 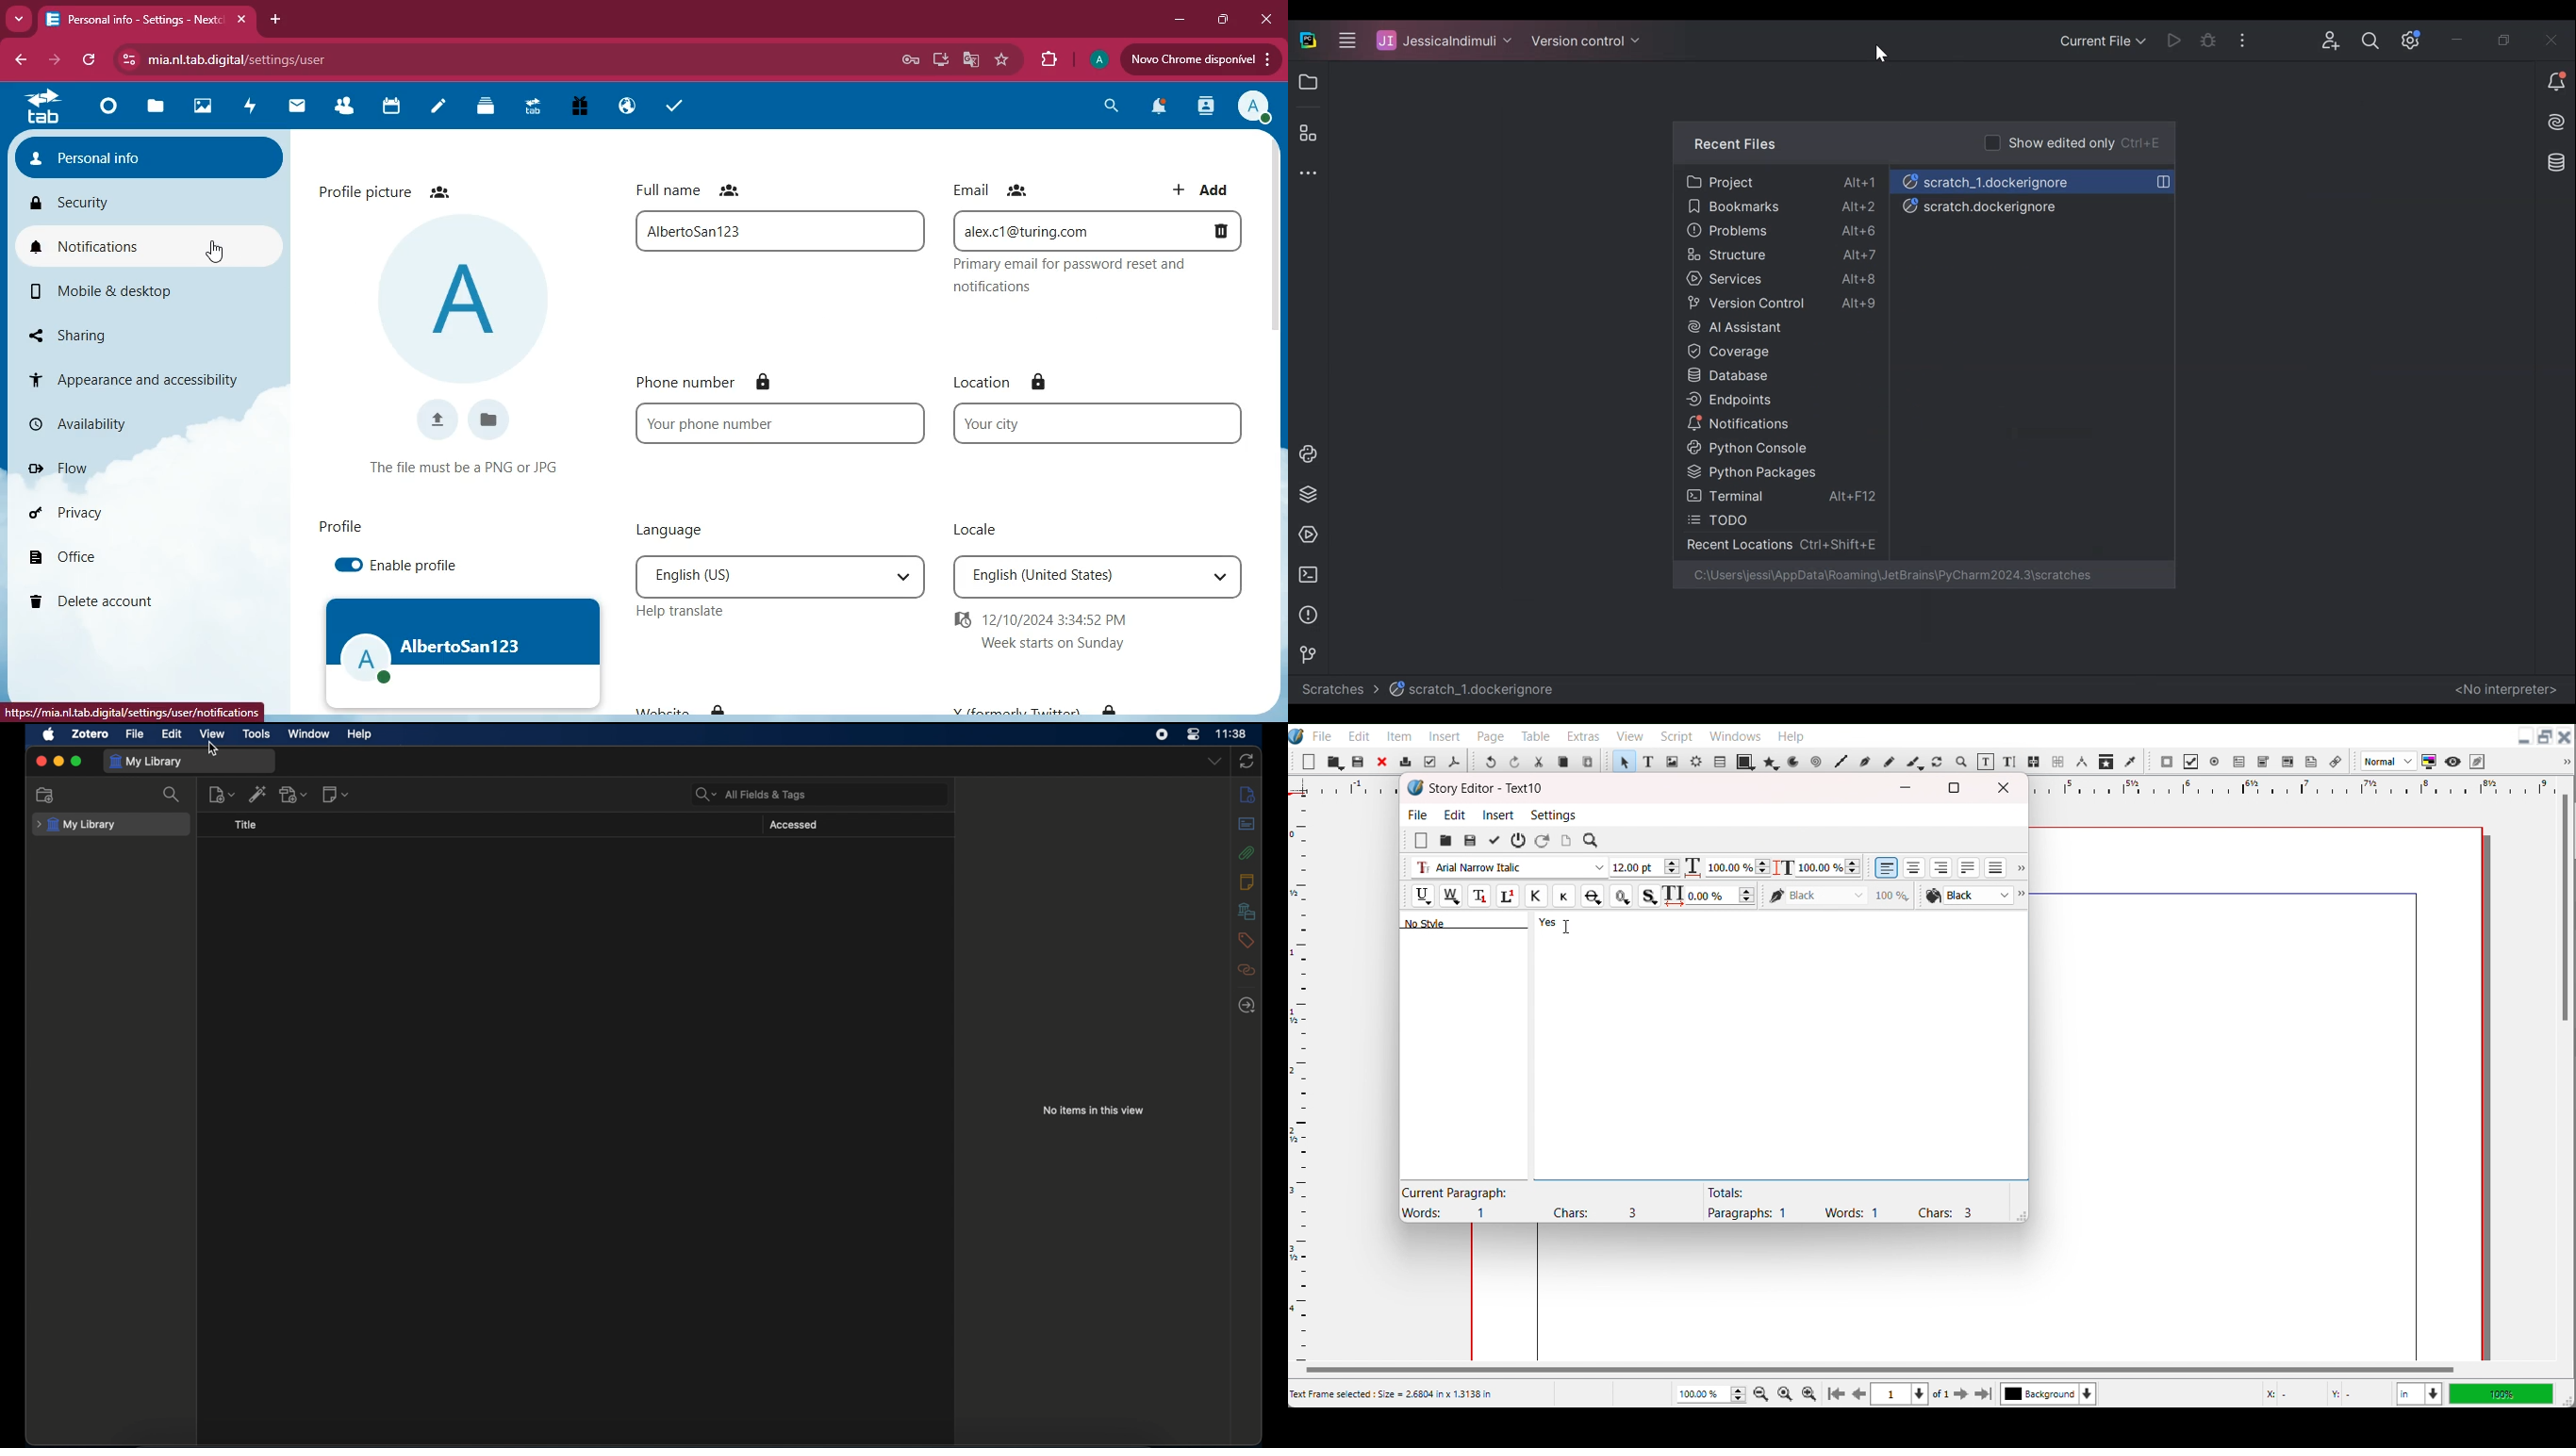 What do you see at coordinates (155, 108) in the screenshot?
I see `files` at bounding box center [155, 108].